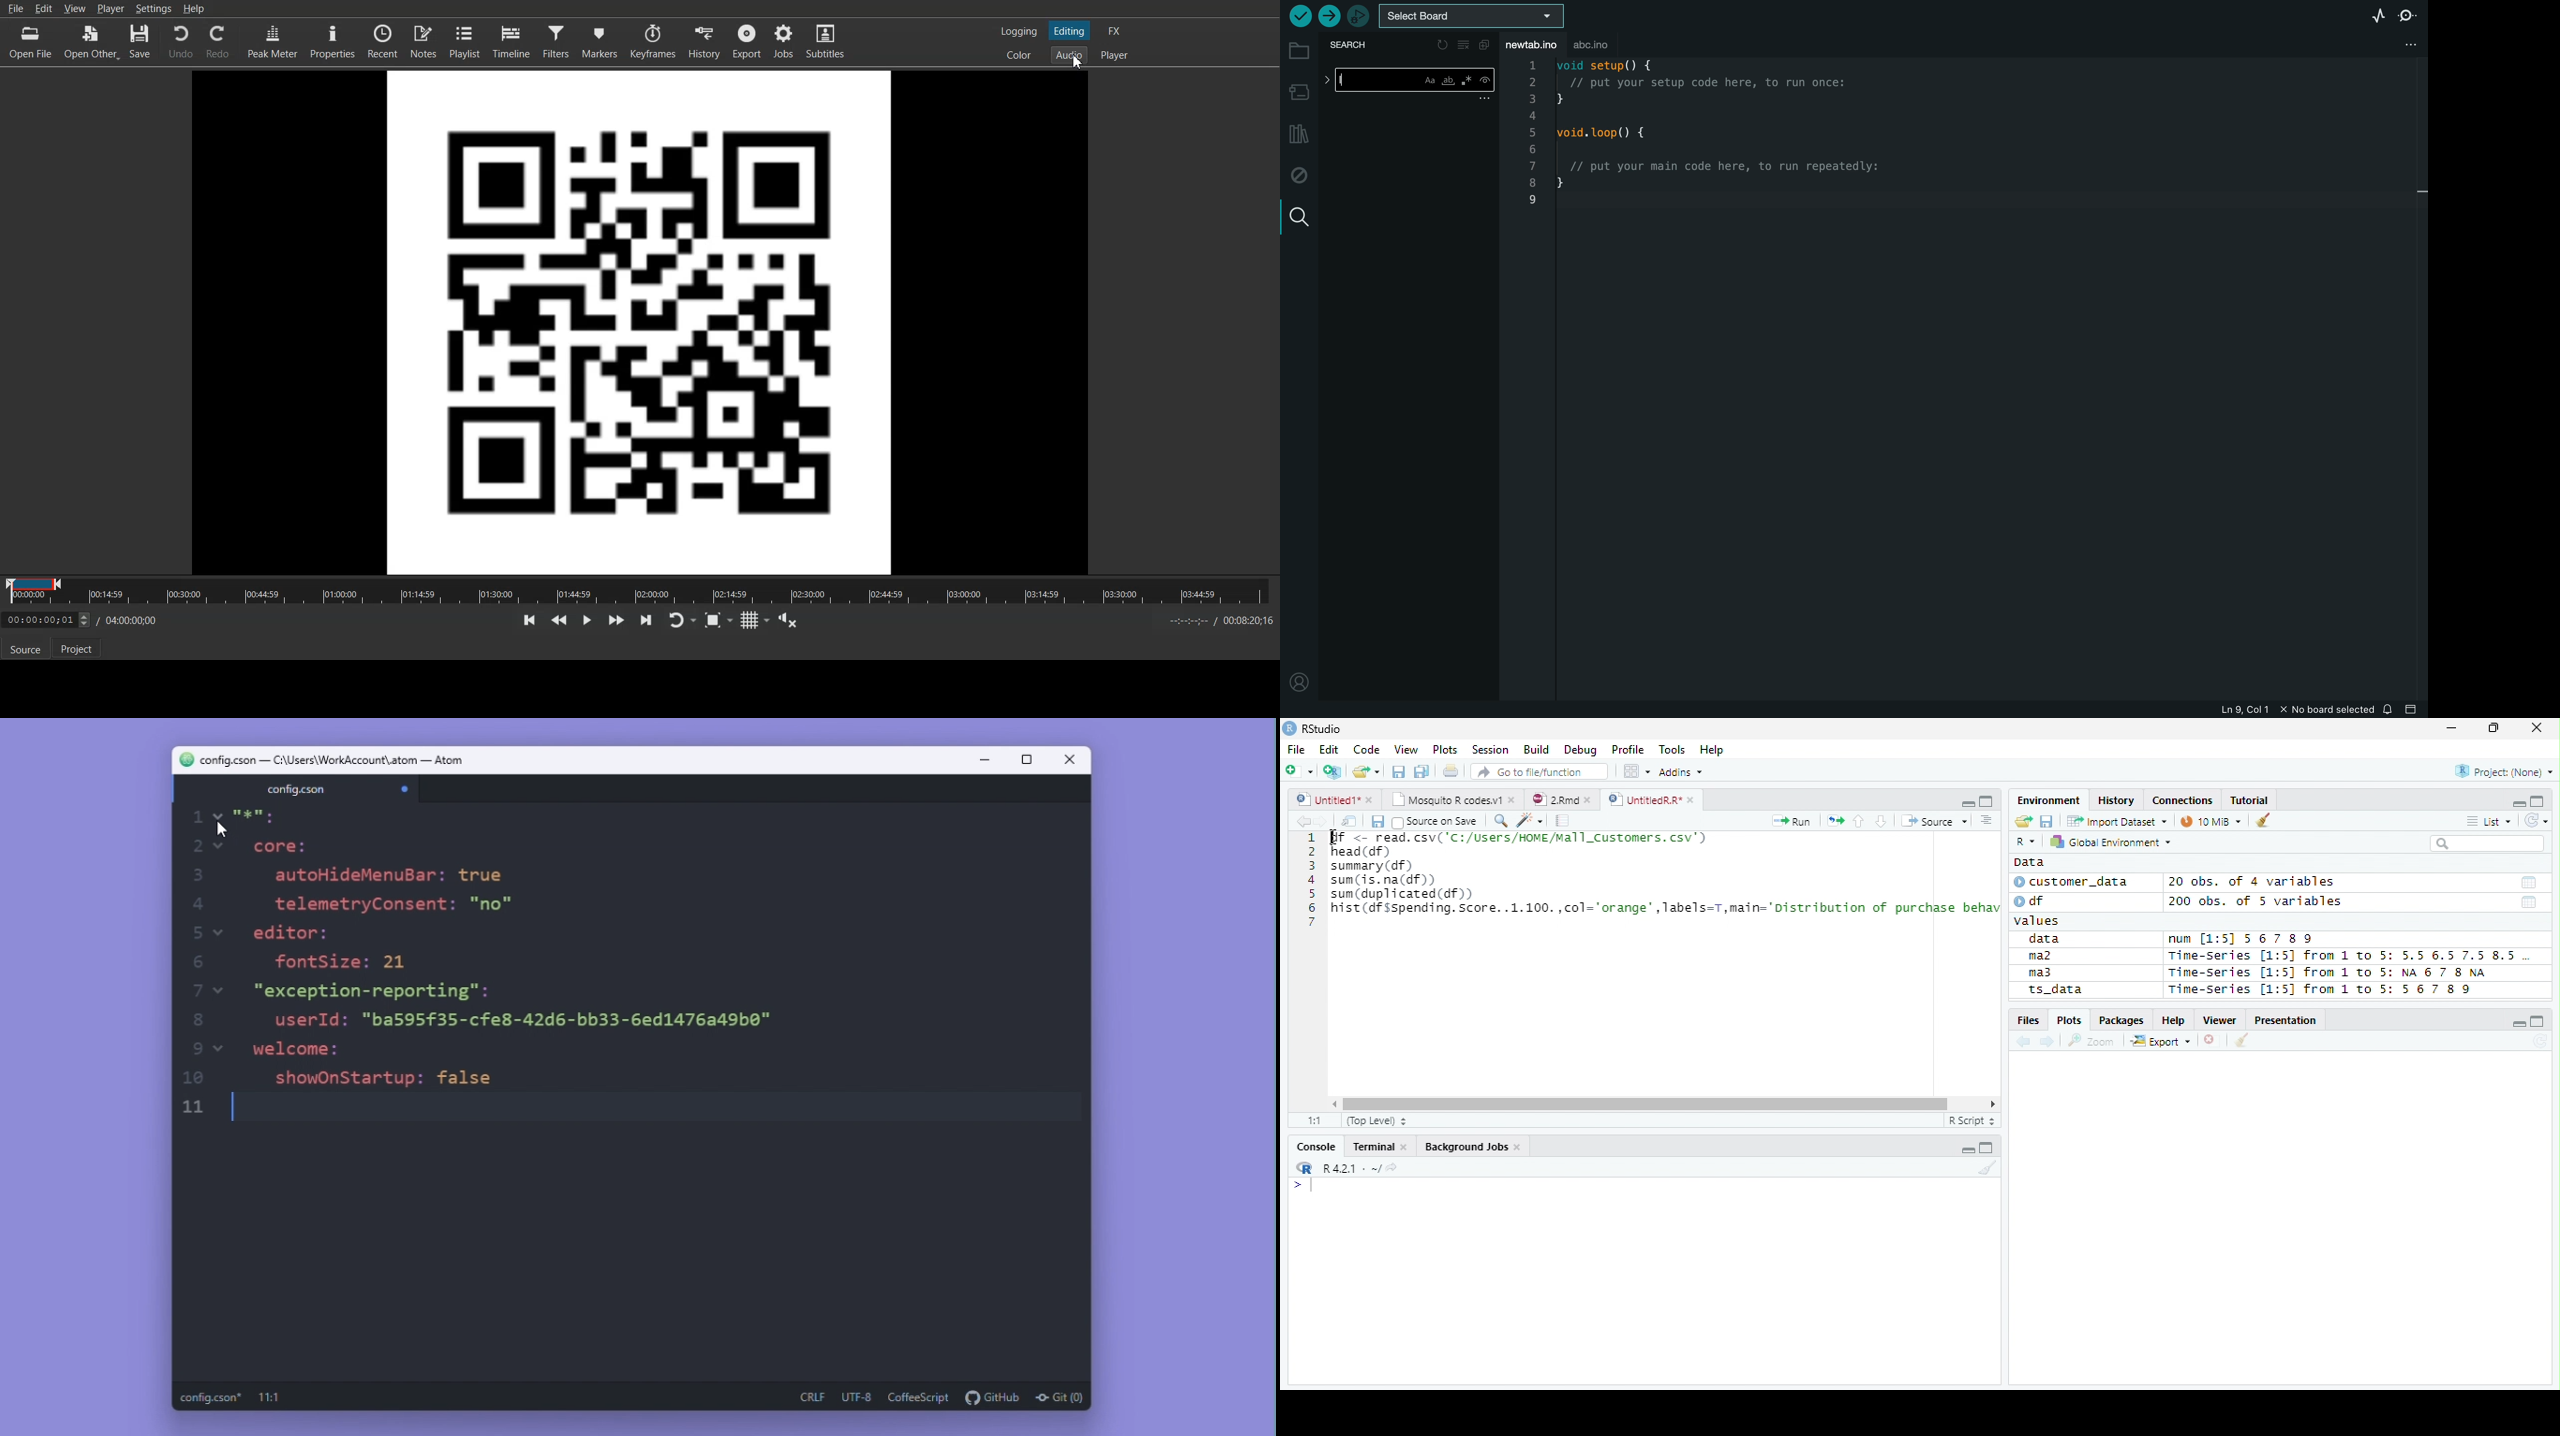  I want to click on Switch to the color layout, so click(1017, 54).